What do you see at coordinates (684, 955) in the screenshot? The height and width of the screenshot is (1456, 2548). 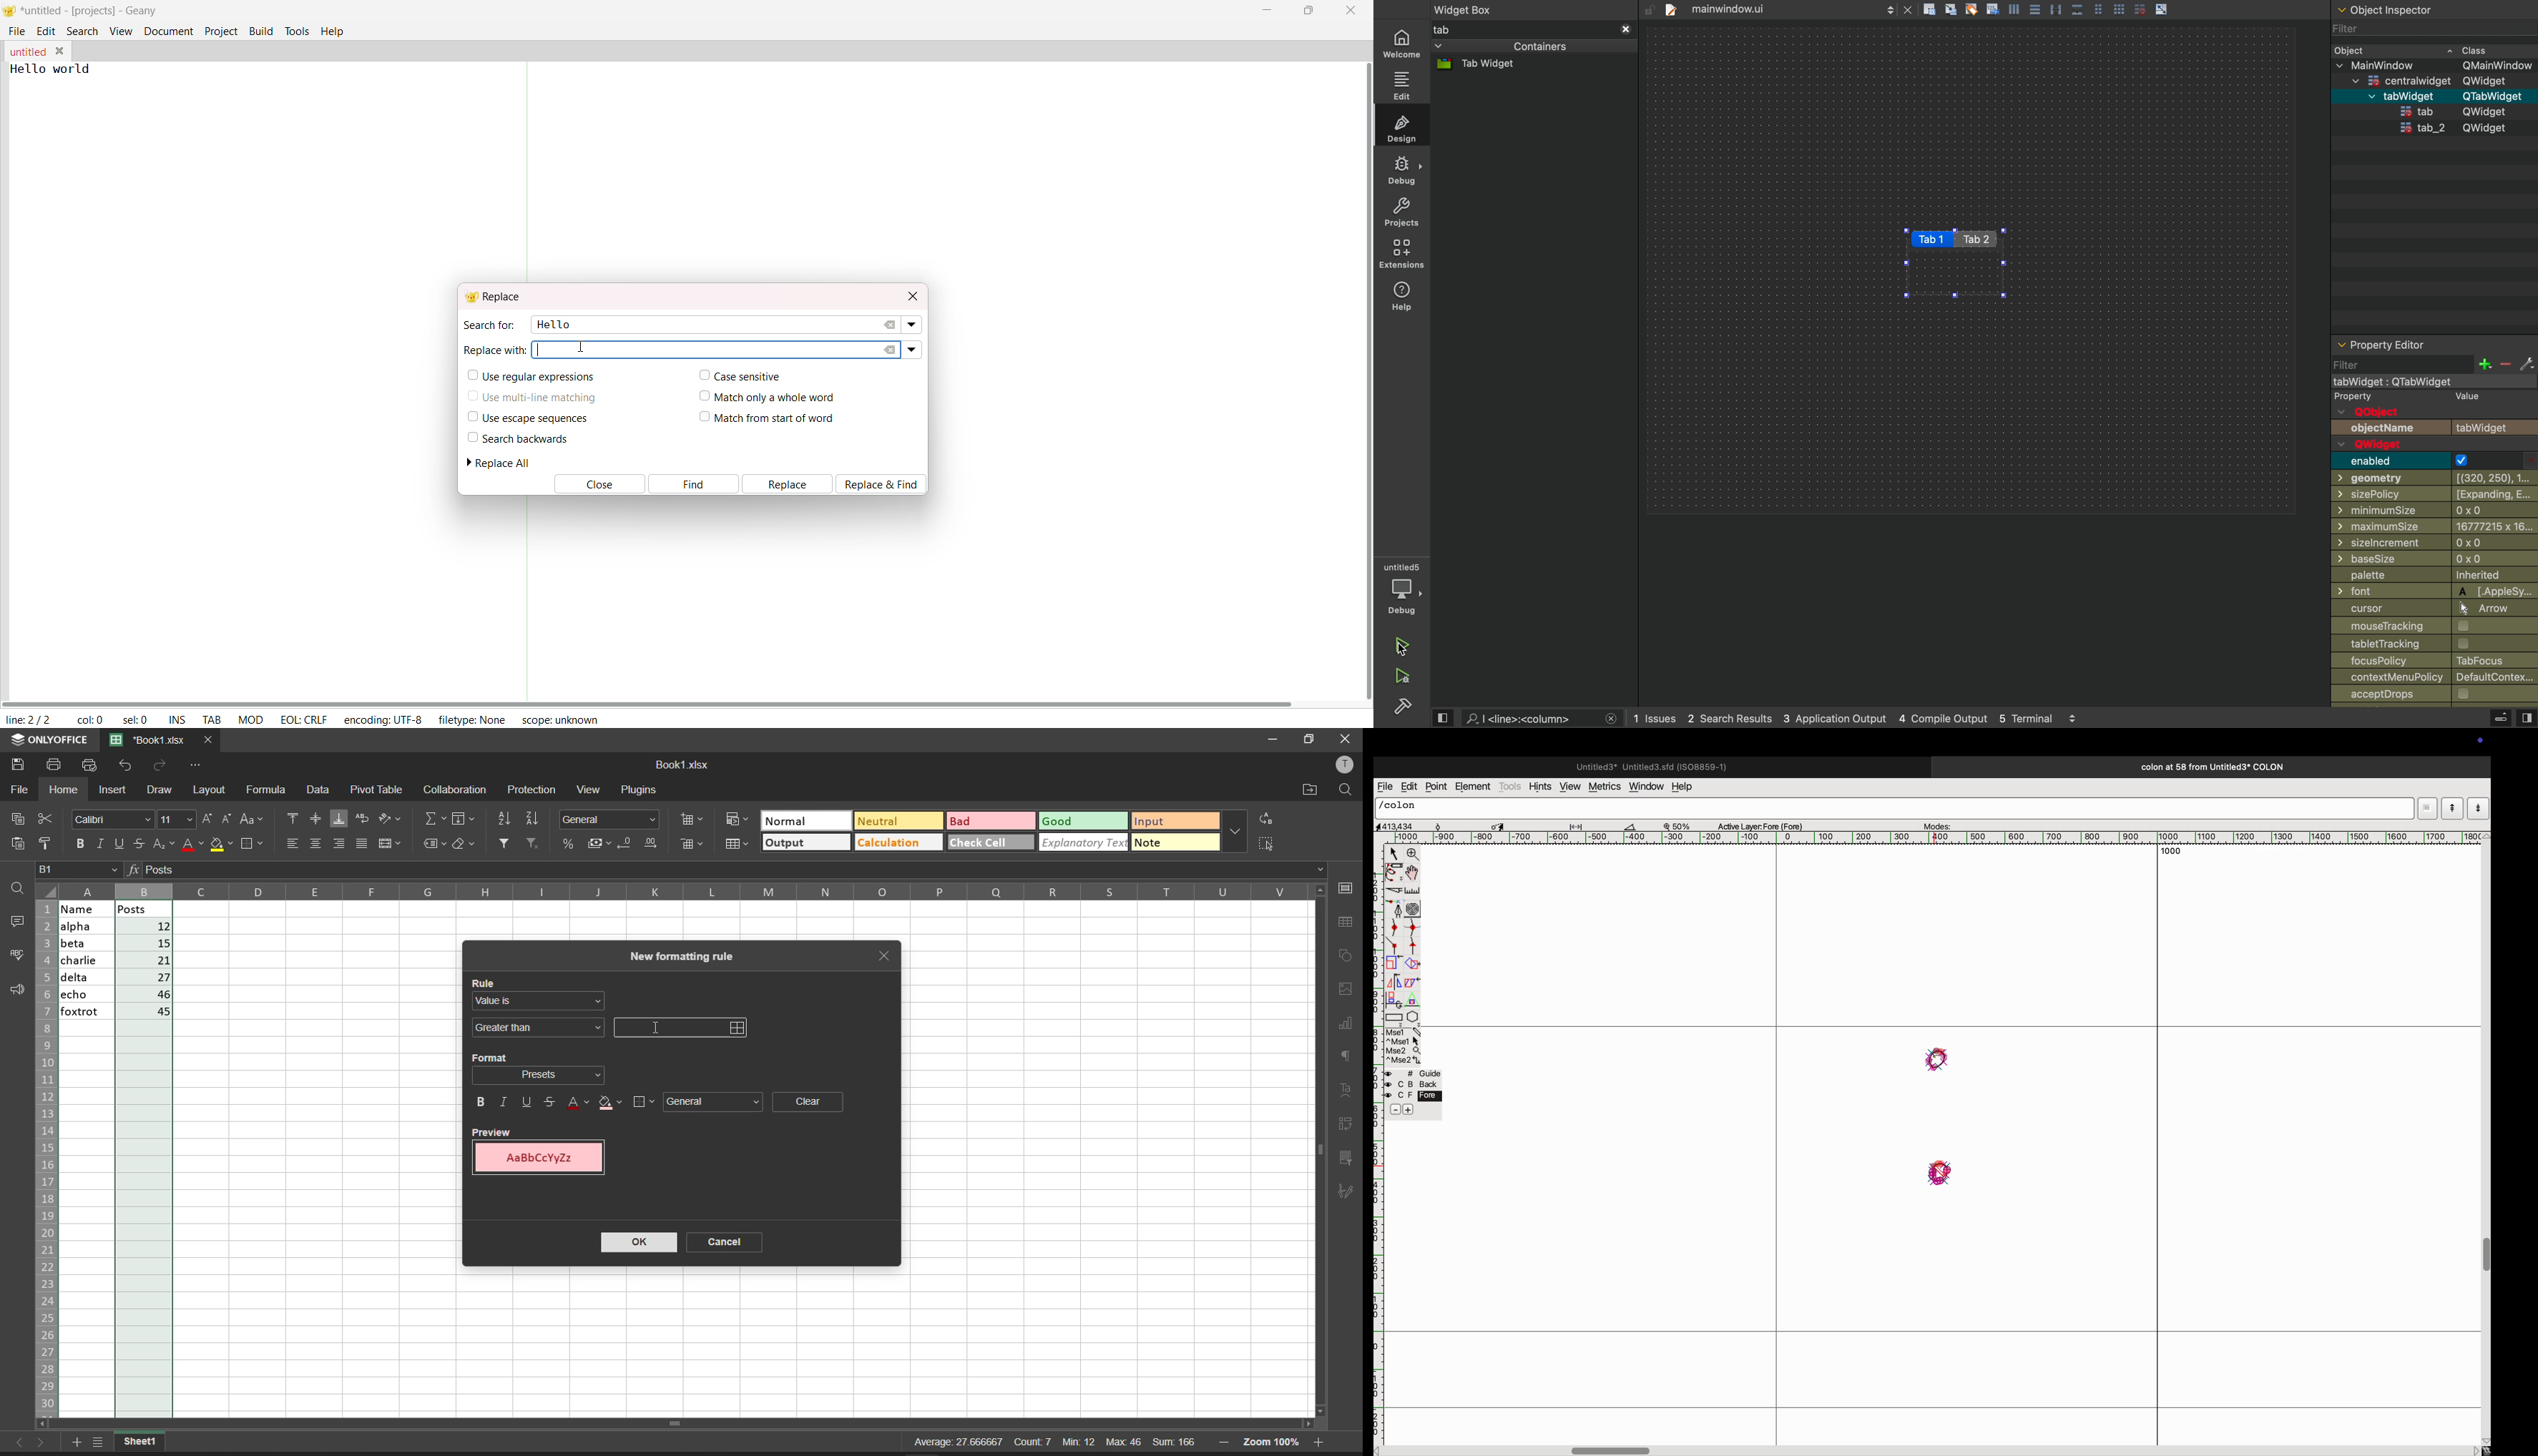 I see `new formating rule` at bounding box center [684, 955].